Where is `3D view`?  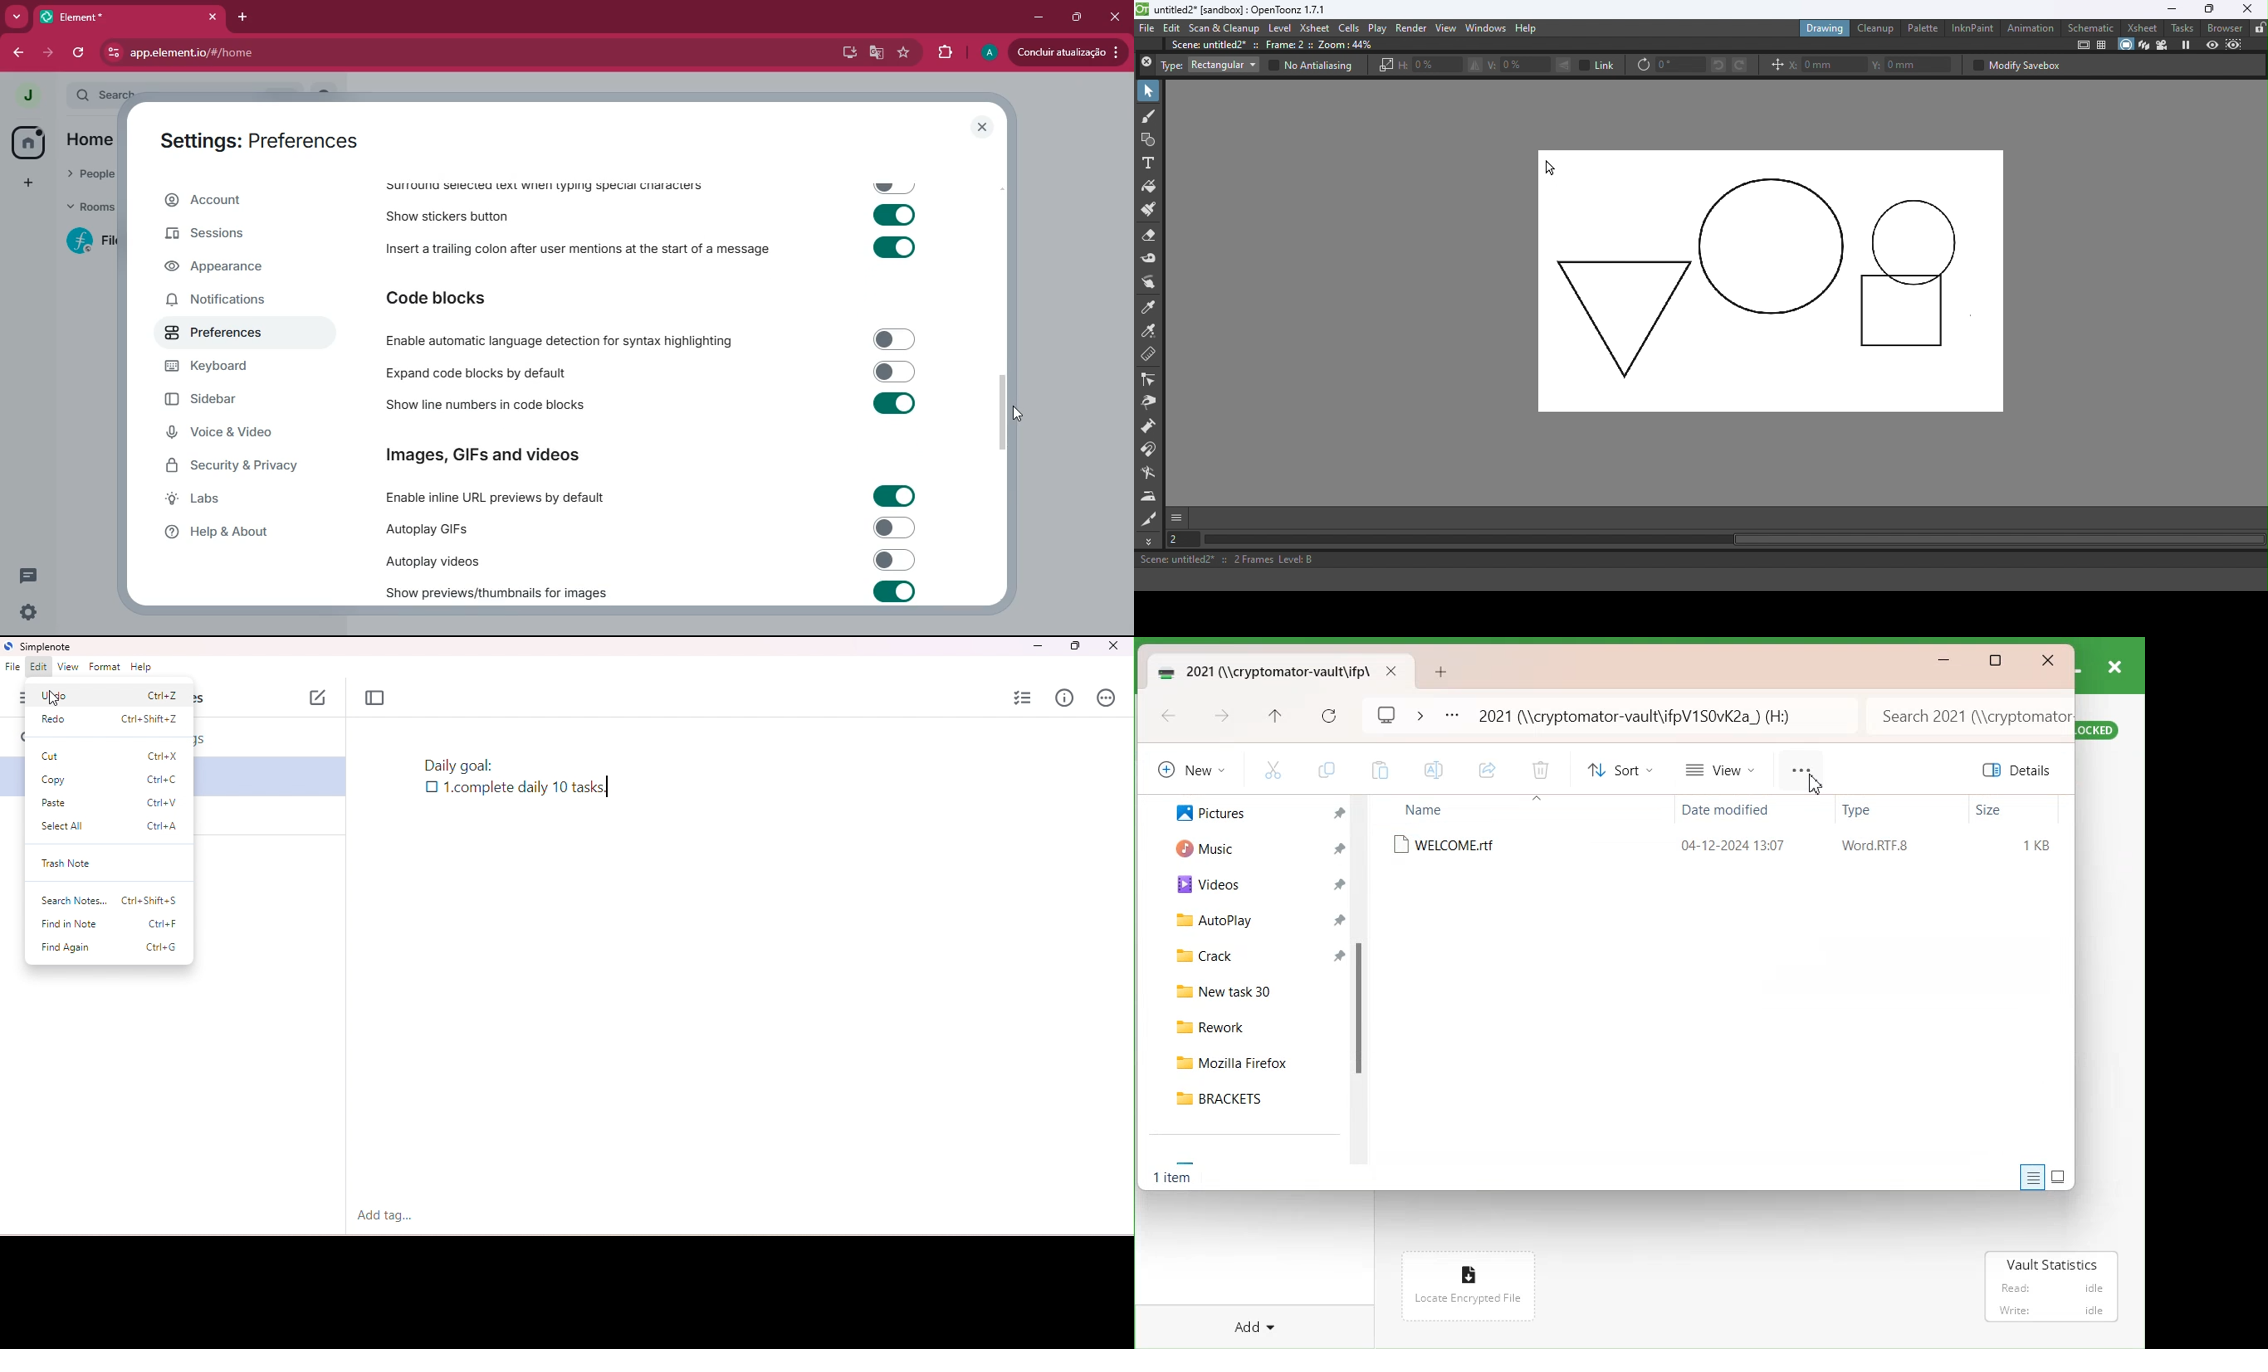
3D view is located at coordinates (2144, 45).